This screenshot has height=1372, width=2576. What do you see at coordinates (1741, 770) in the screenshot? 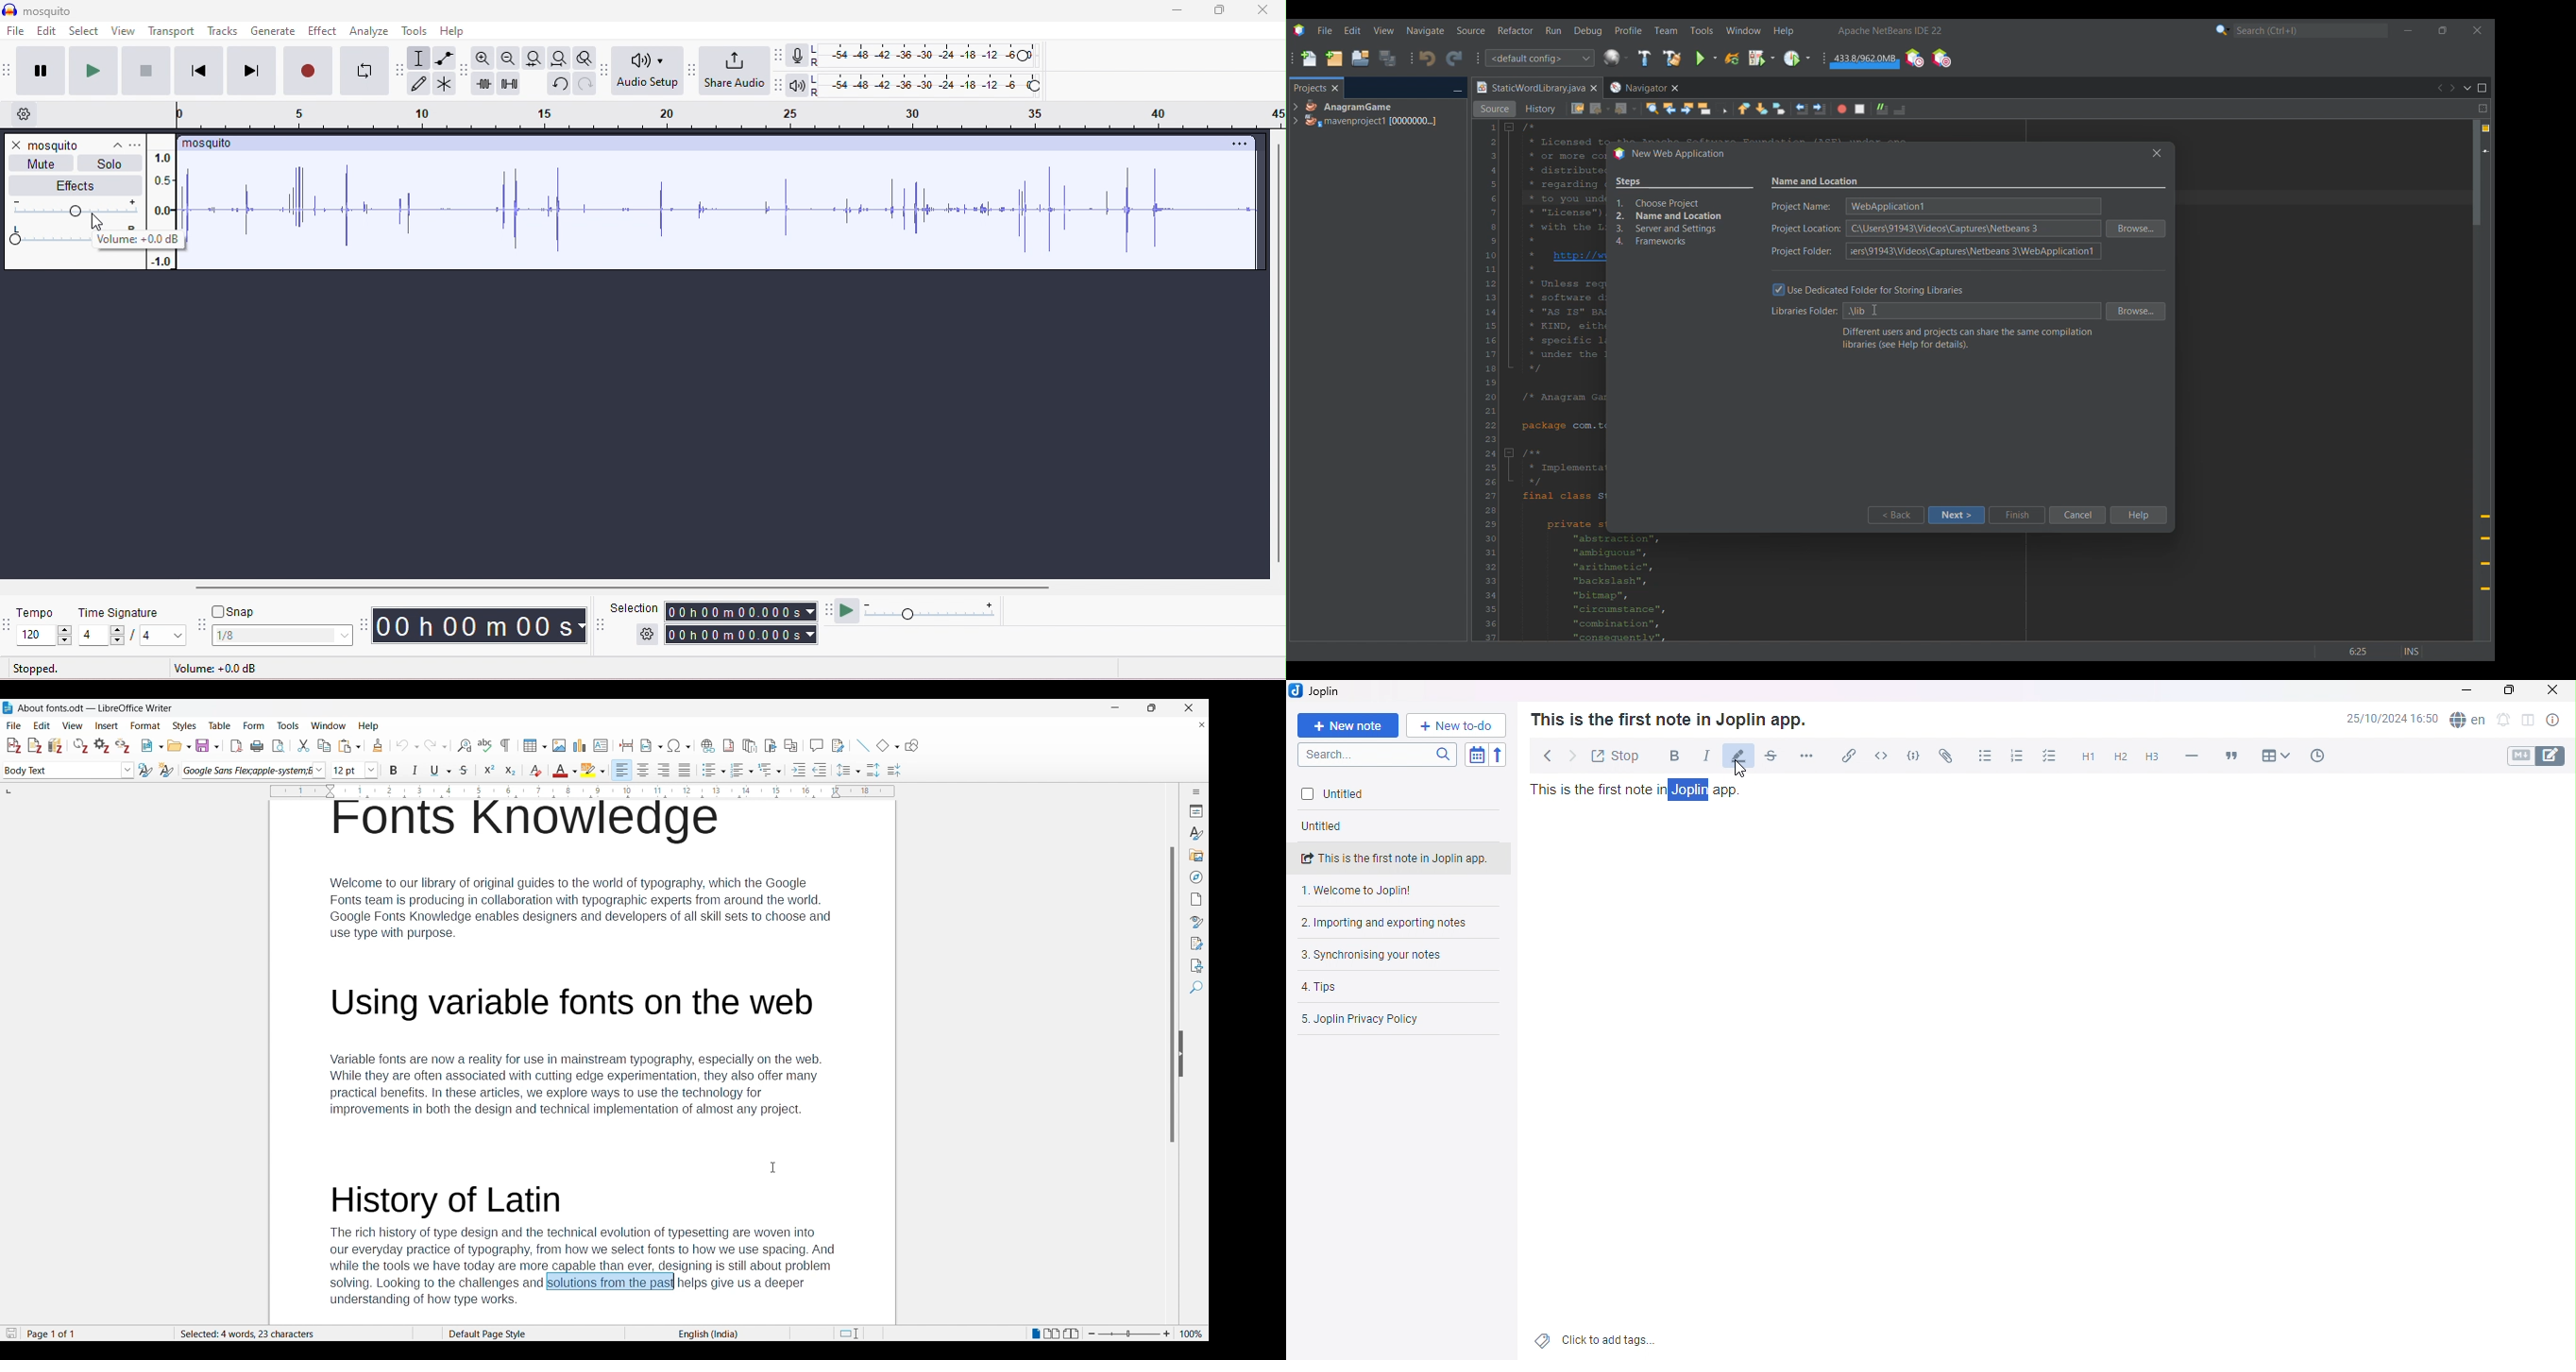
I see `Cursor` at bounding box center [1741, 770].